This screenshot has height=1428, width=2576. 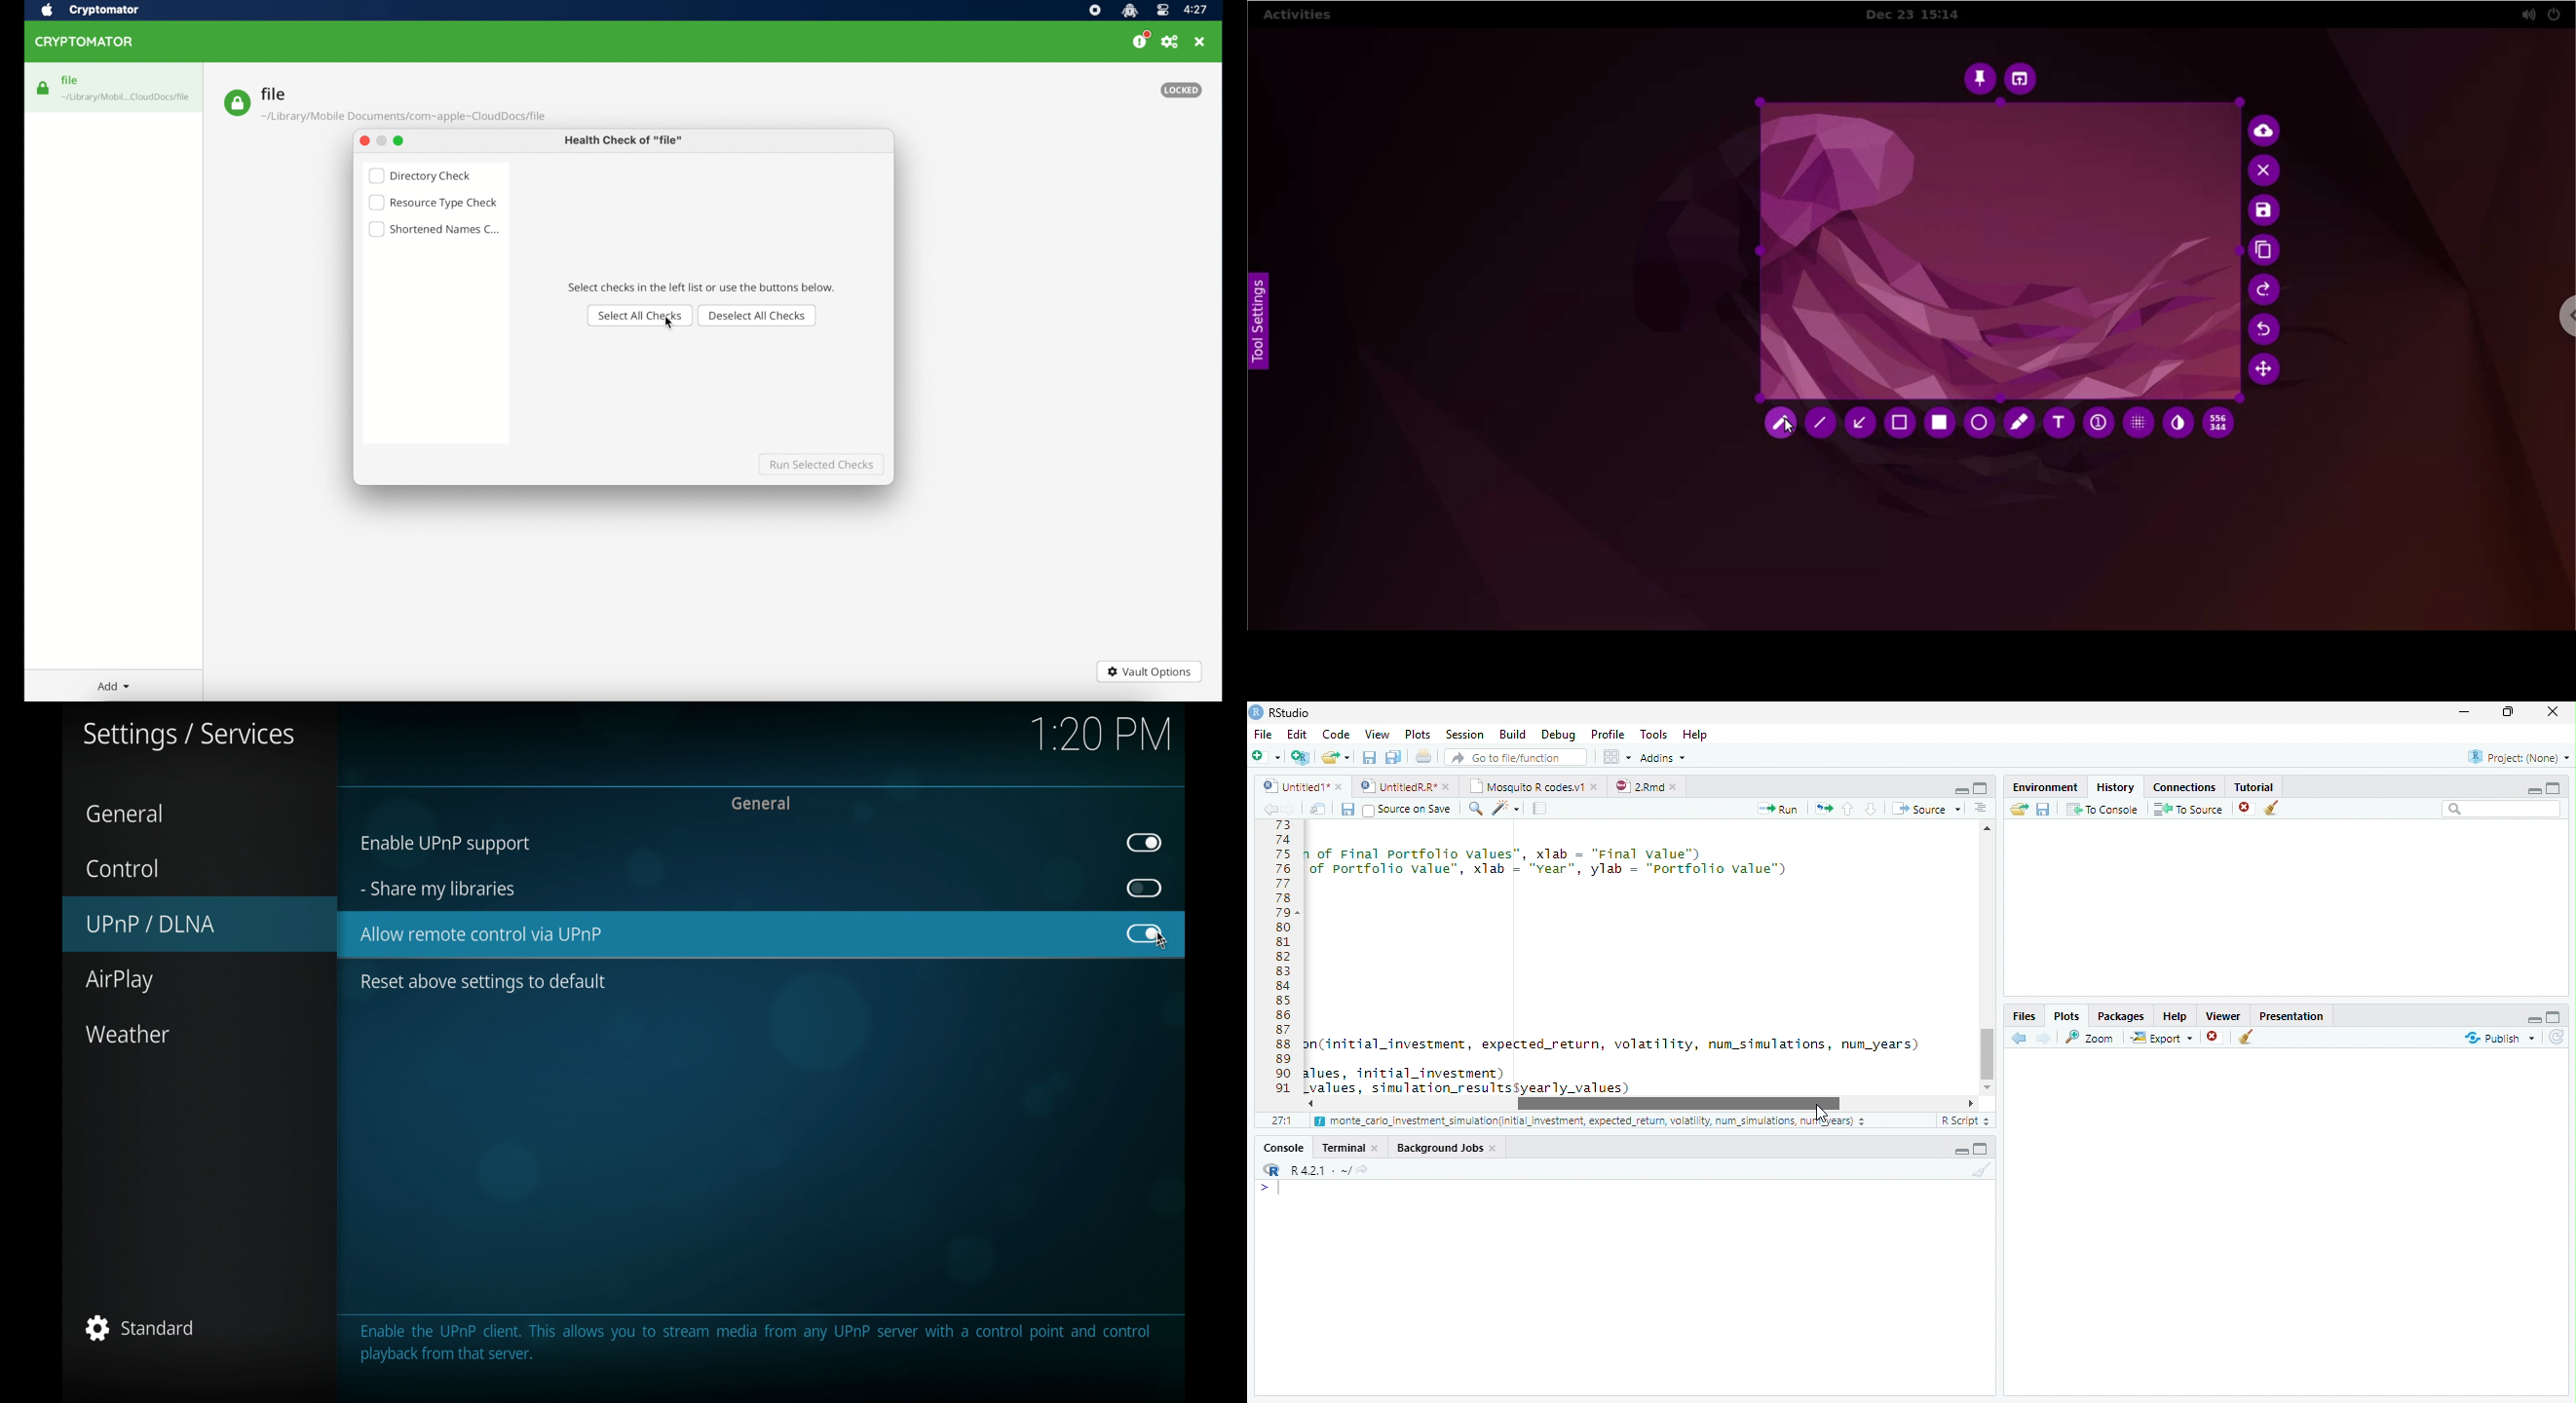 What do you see at coordinates (1965, 1120) in the screenshot?
I see `R Script` at bounding box center [1965, 1120].